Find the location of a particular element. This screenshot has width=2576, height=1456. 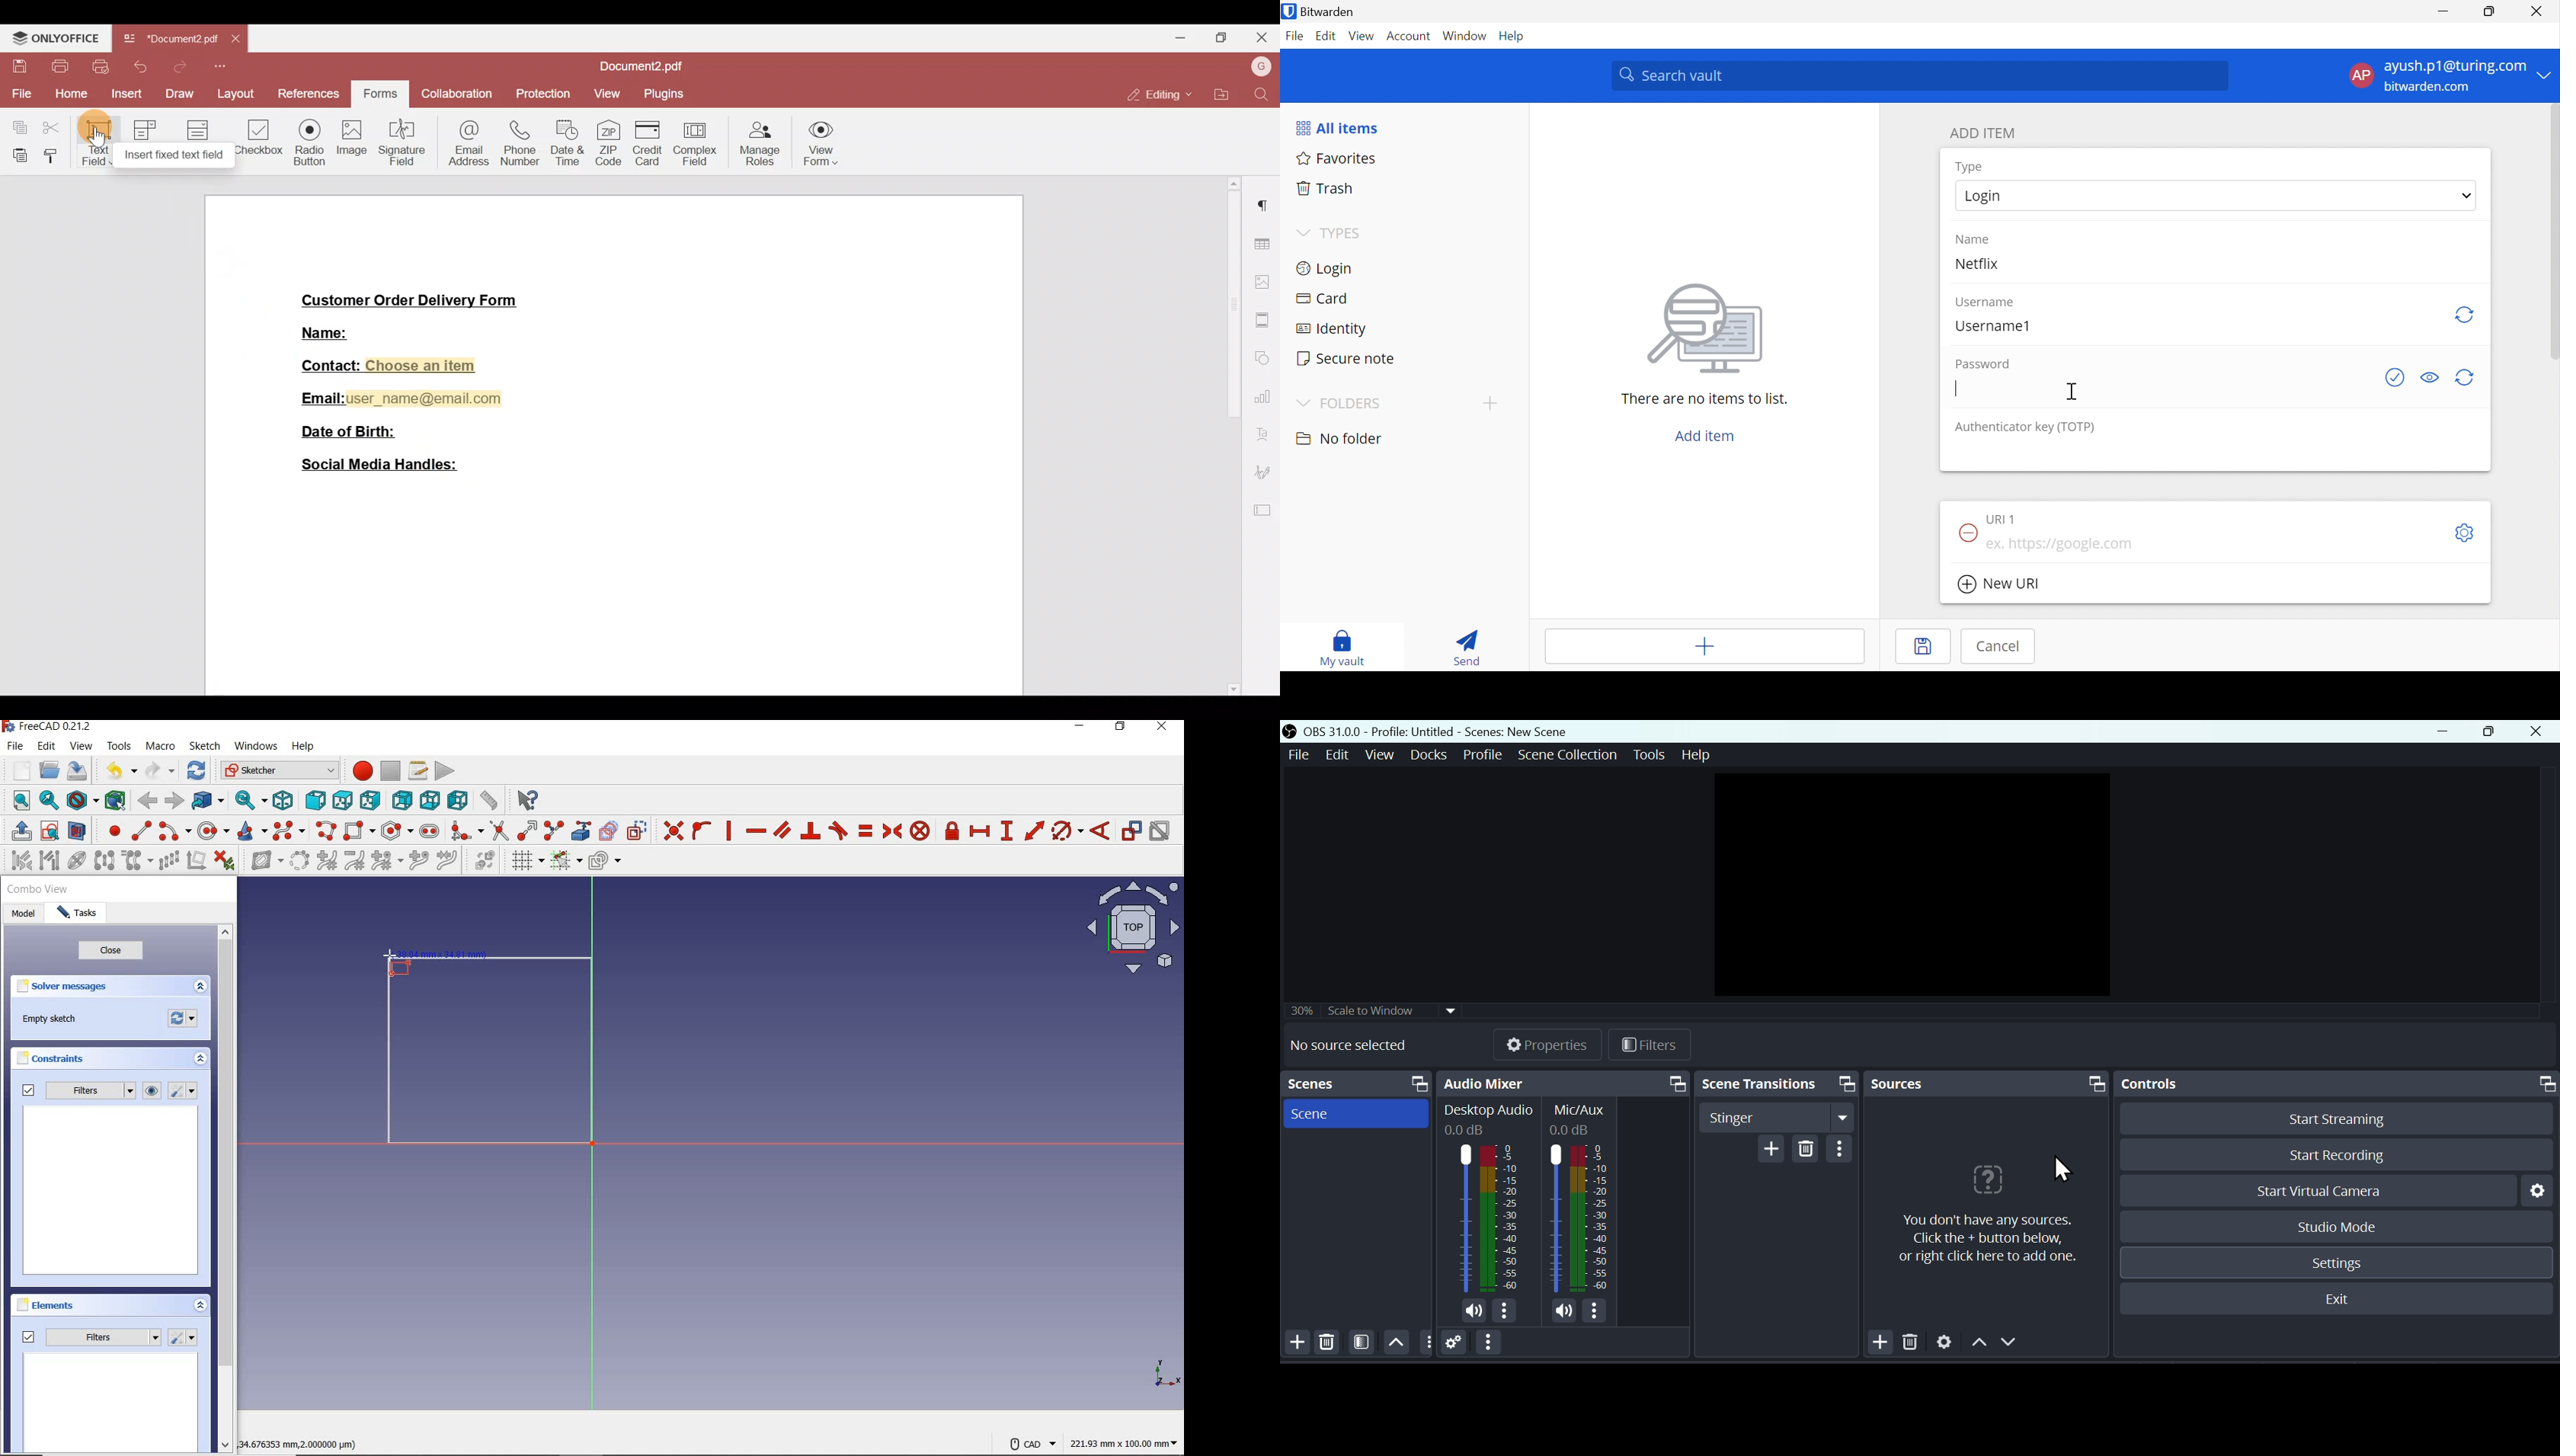

constraint angle is located at coordinates (1101, 830).